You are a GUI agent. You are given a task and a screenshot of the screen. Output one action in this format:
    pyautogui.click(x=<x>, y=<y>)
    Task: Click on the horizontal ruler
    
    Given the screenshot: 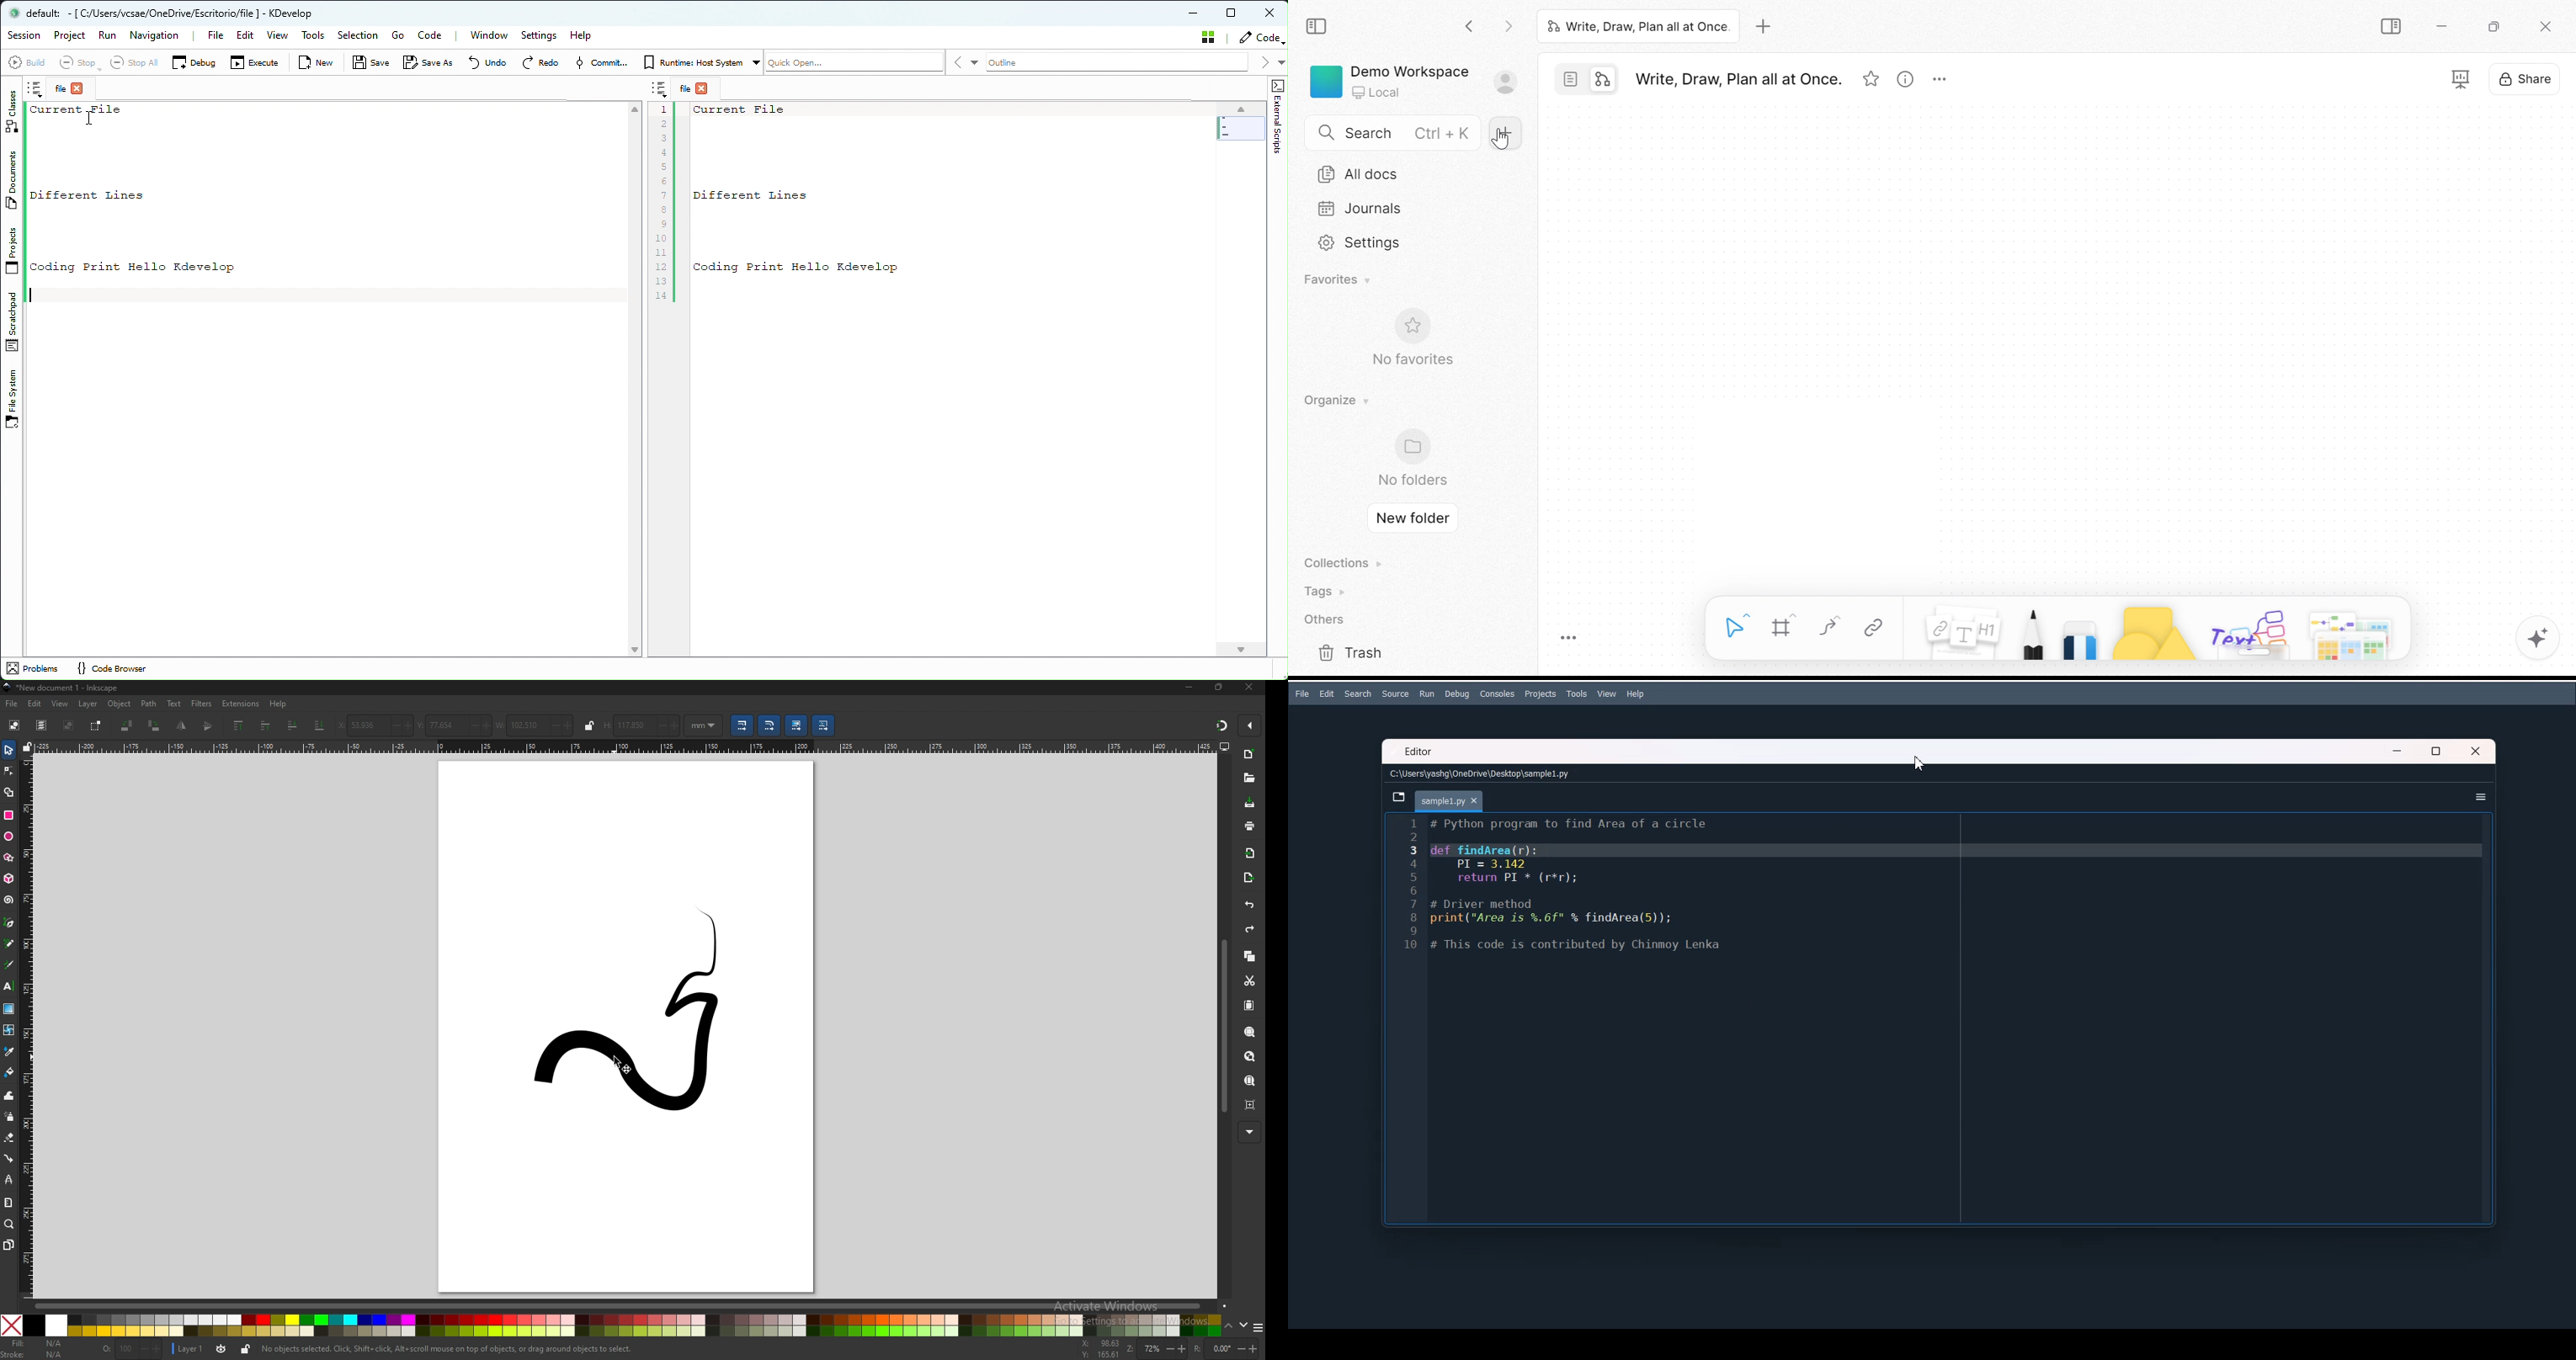 What is the action you would take?
    pyautogui.click(x=627, y=747)
    